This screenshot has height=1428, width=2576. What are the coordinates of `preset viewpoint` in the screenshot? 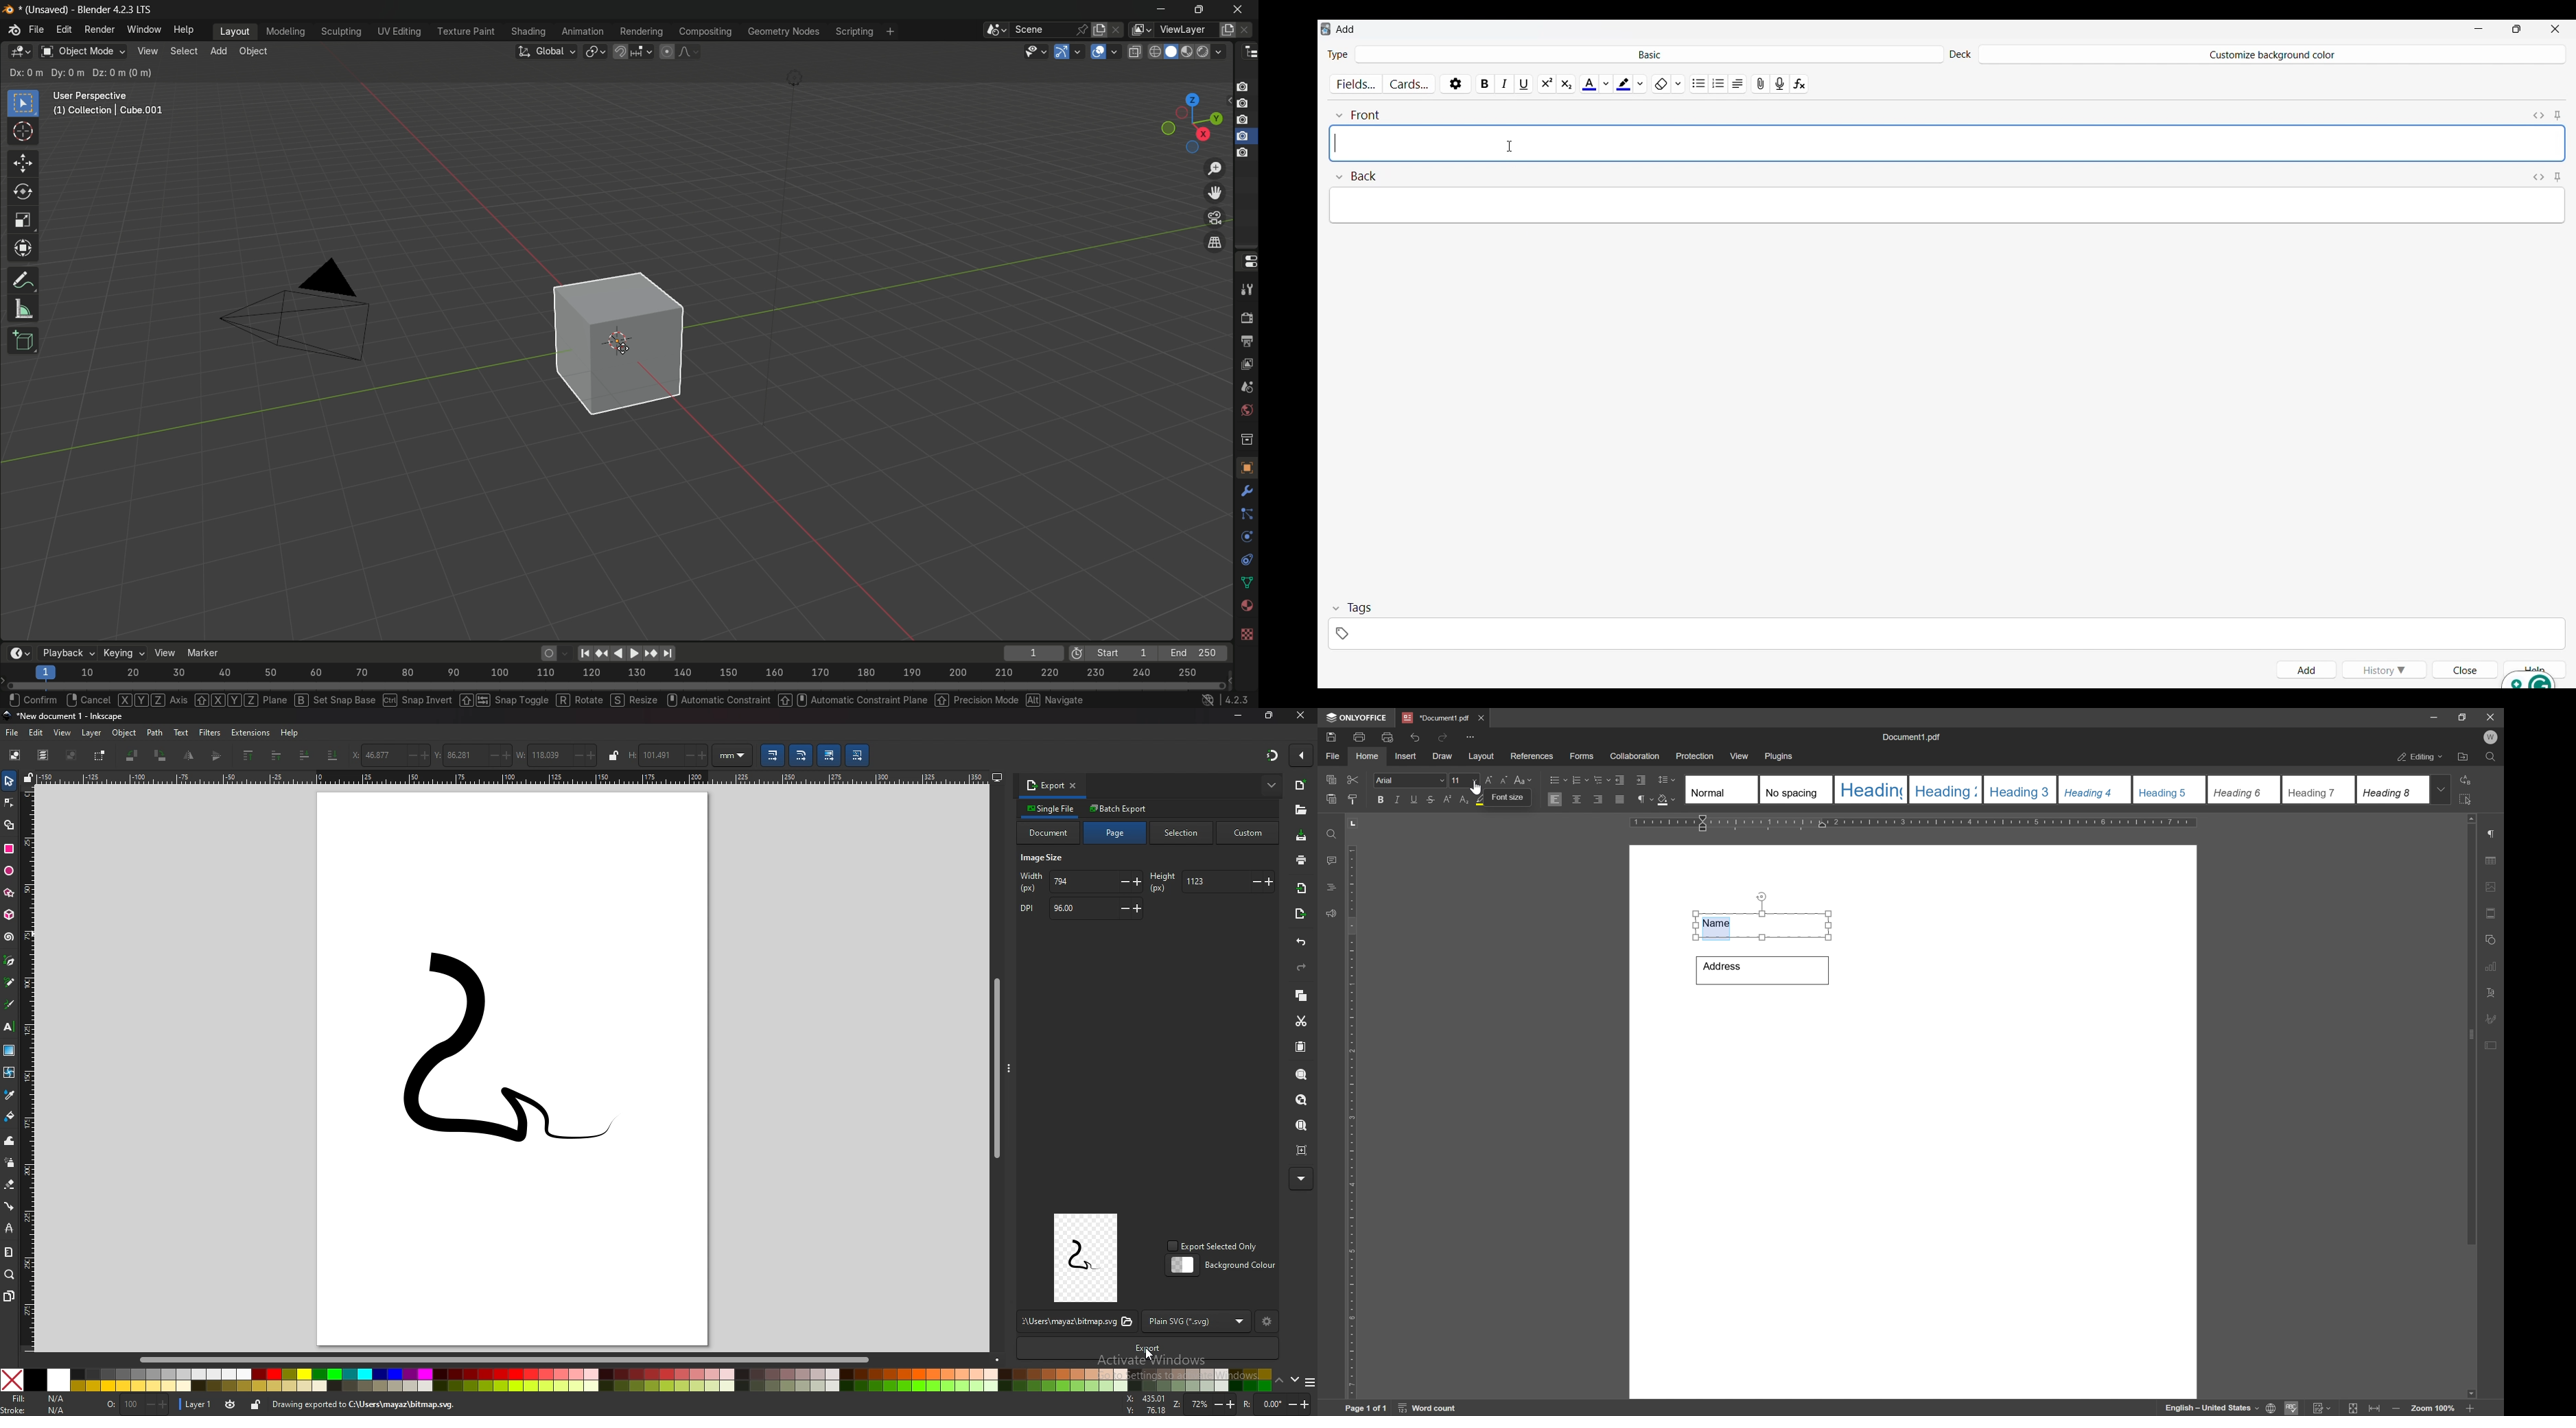 It's located at (1192, 123).